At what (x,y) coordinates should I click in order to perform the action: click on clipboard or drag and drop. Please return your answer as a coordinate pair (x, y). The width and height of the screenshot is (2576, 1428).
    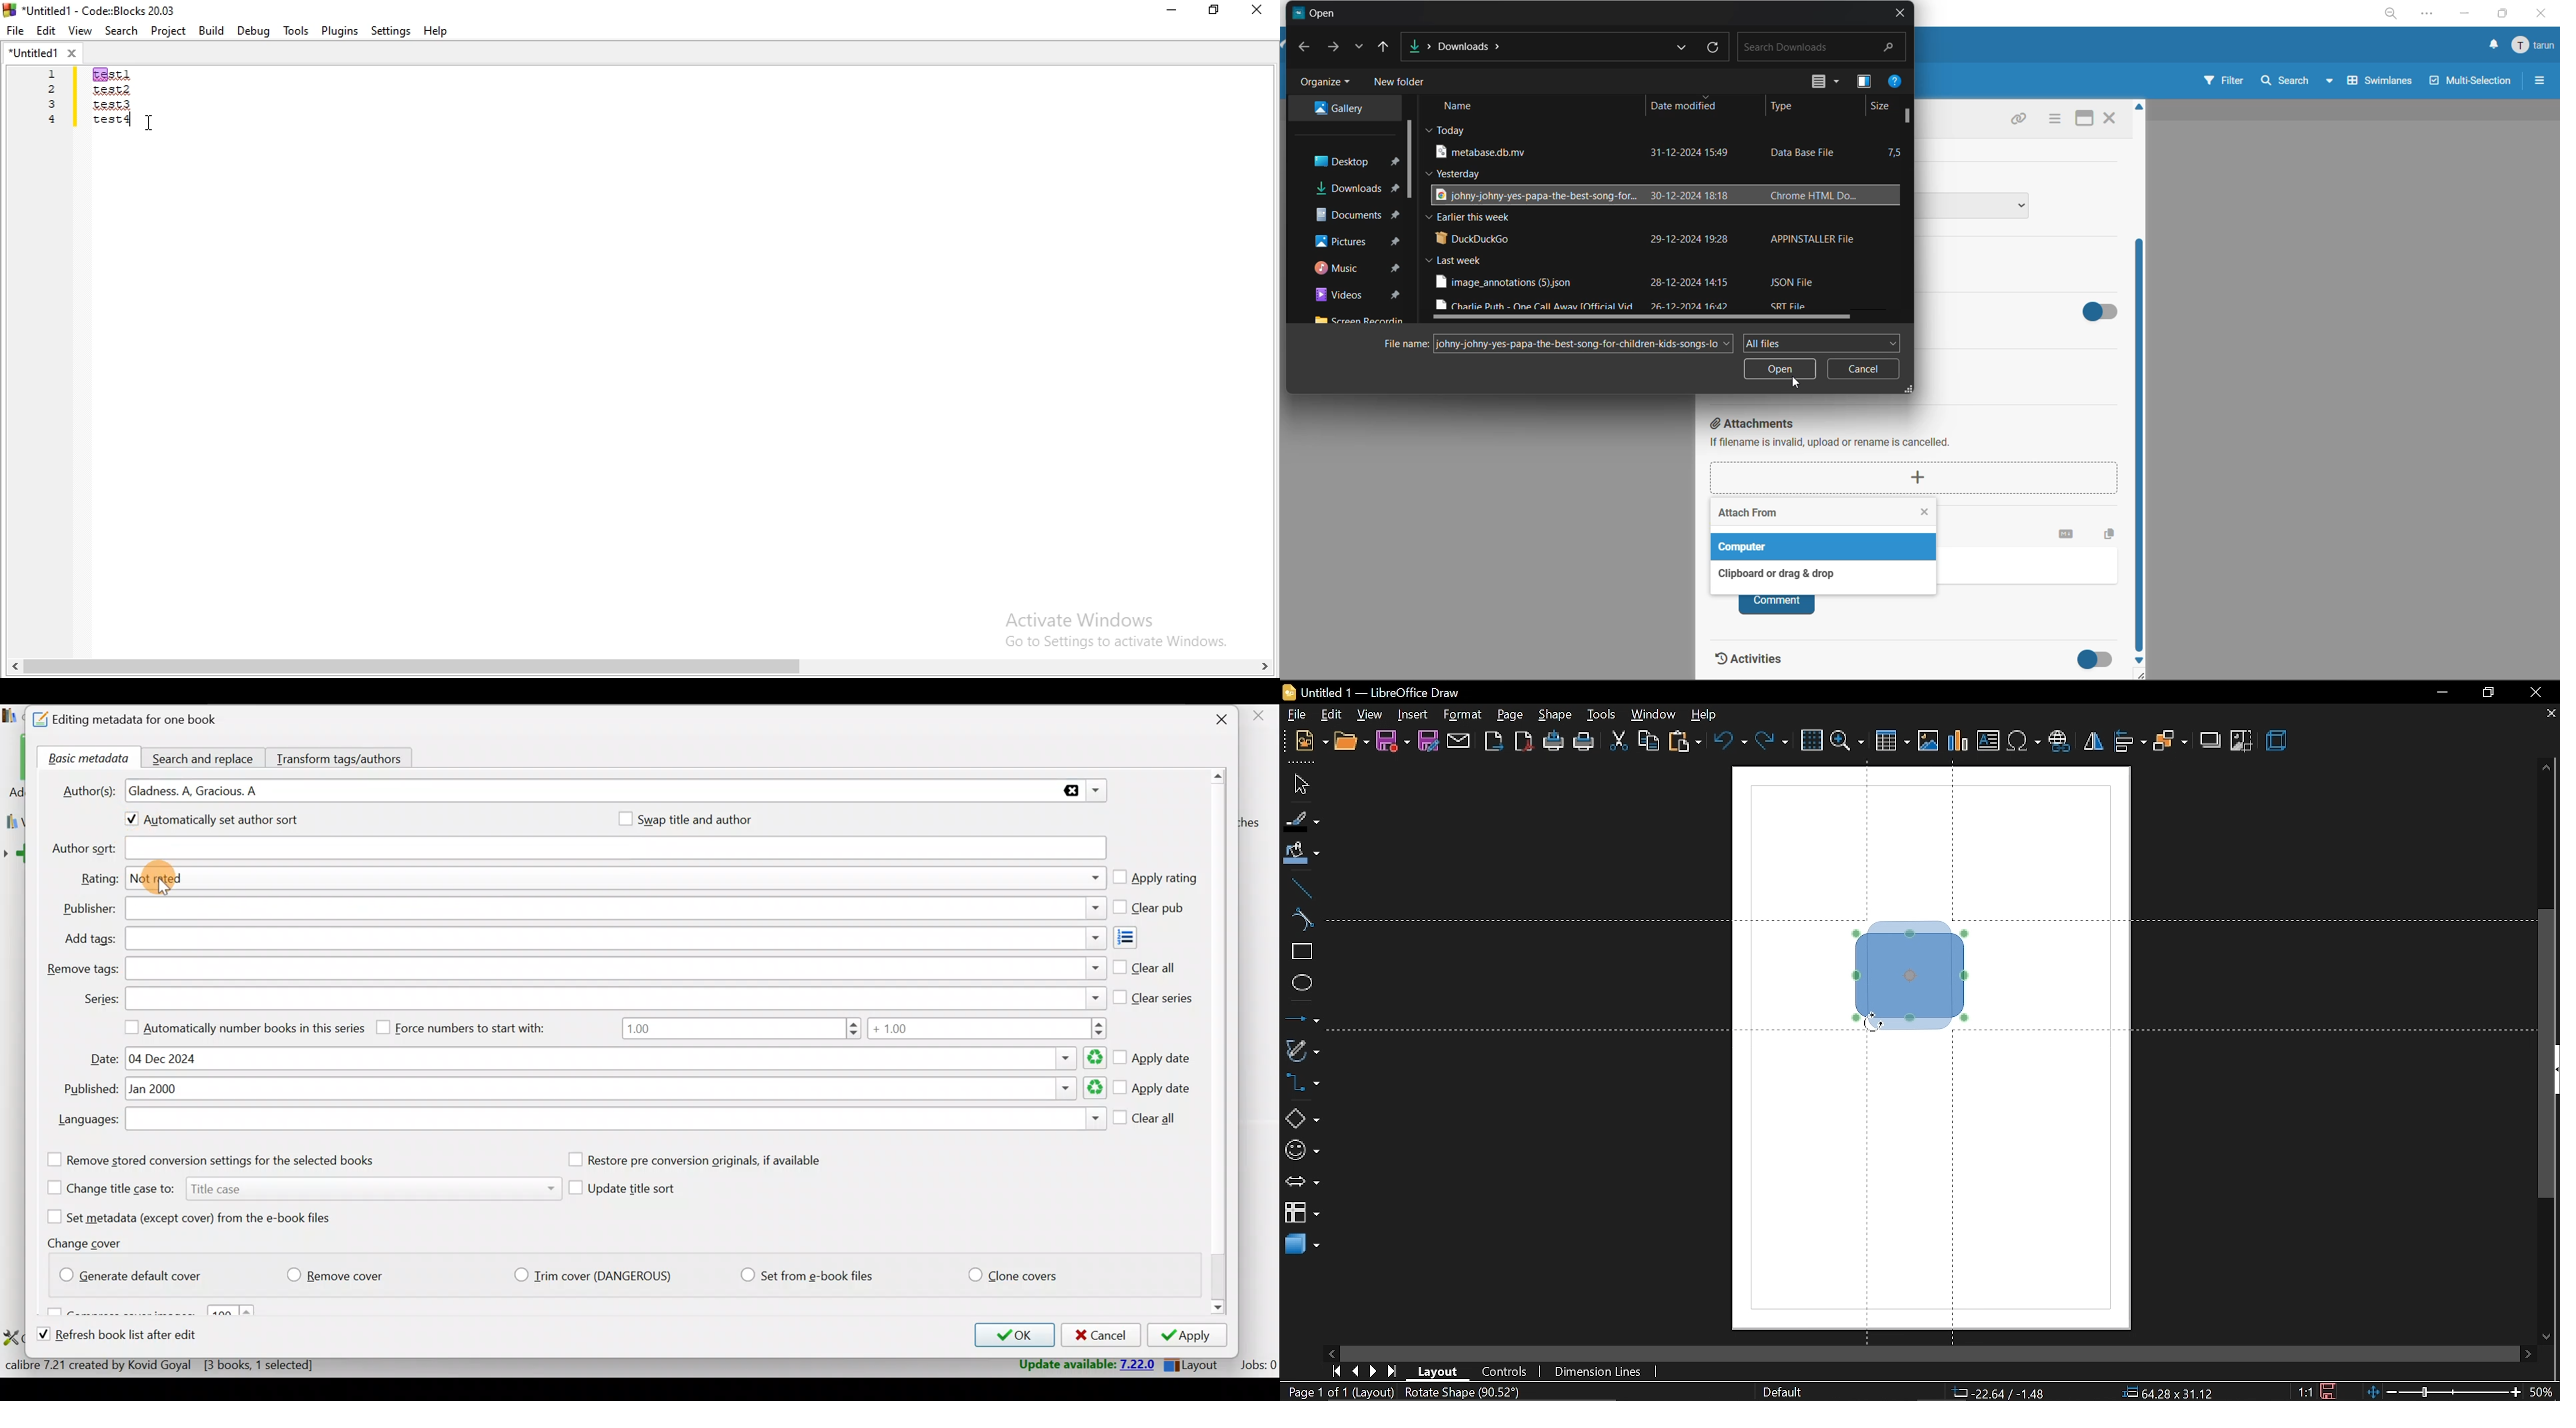
    Looking at the image, I should click on (1772, 574).